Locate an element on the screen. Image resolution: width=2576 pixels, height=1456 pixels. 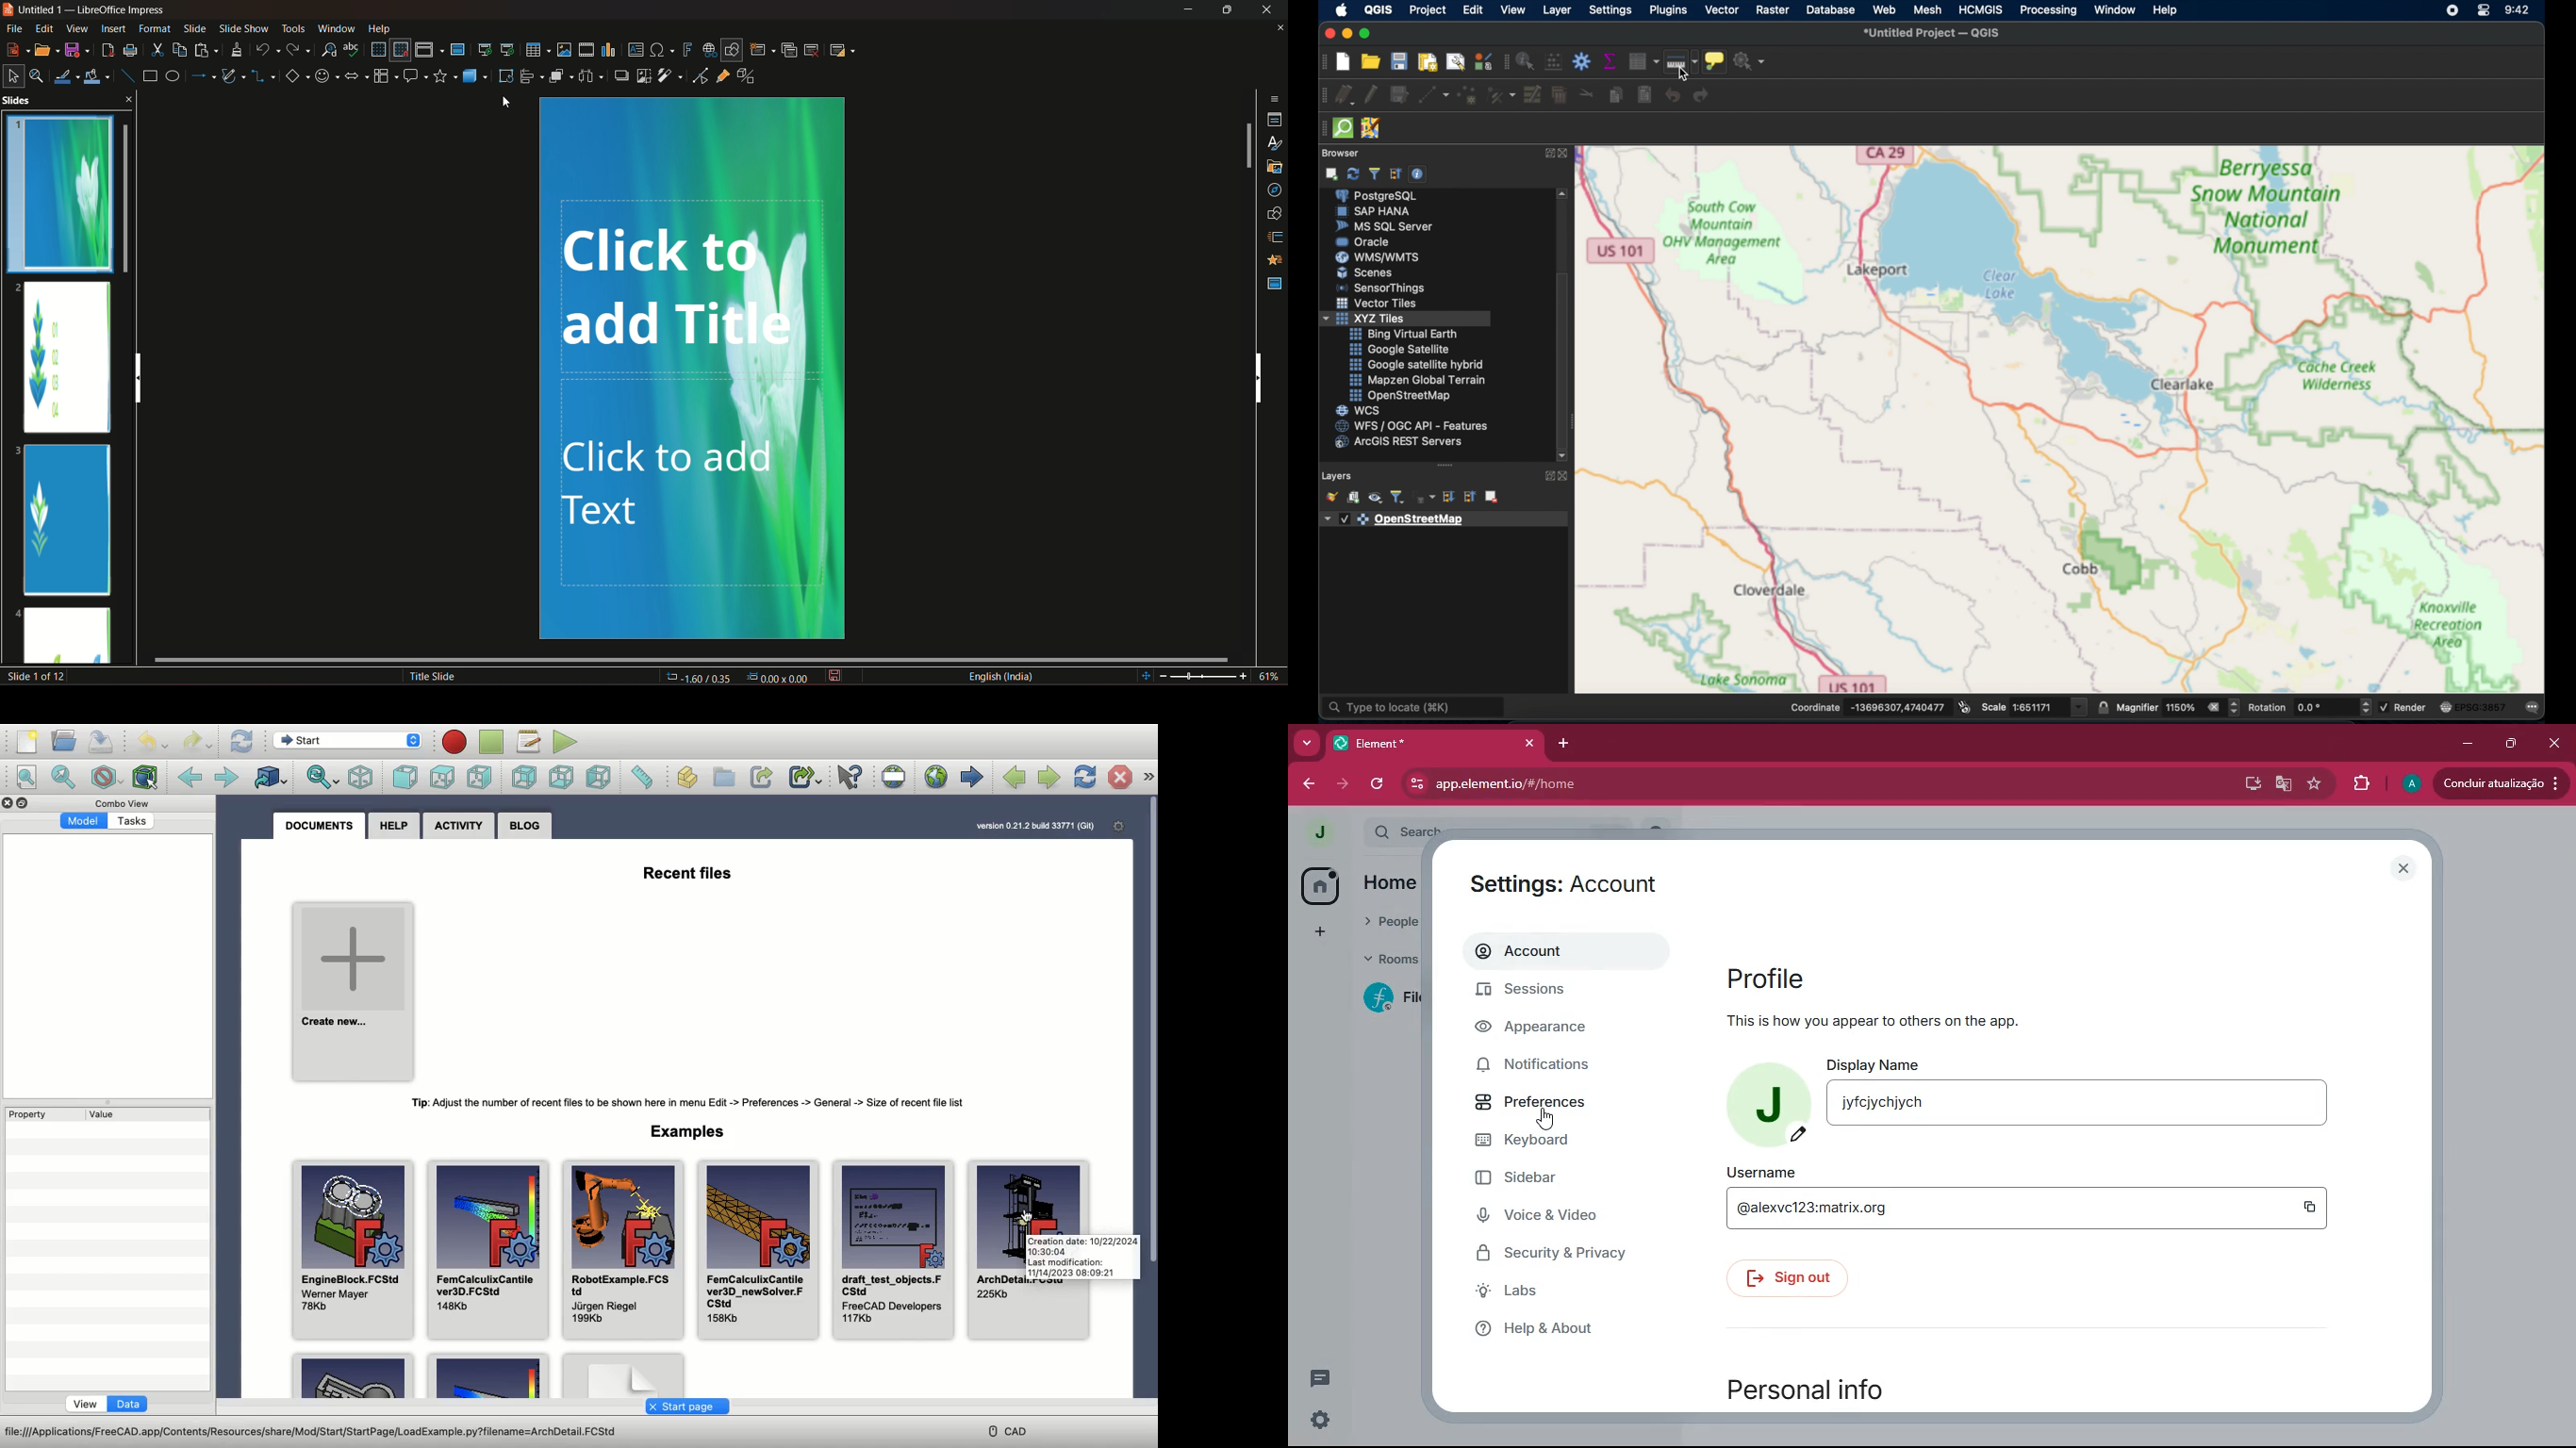
slide transition is located at coordinates (1273, 239).